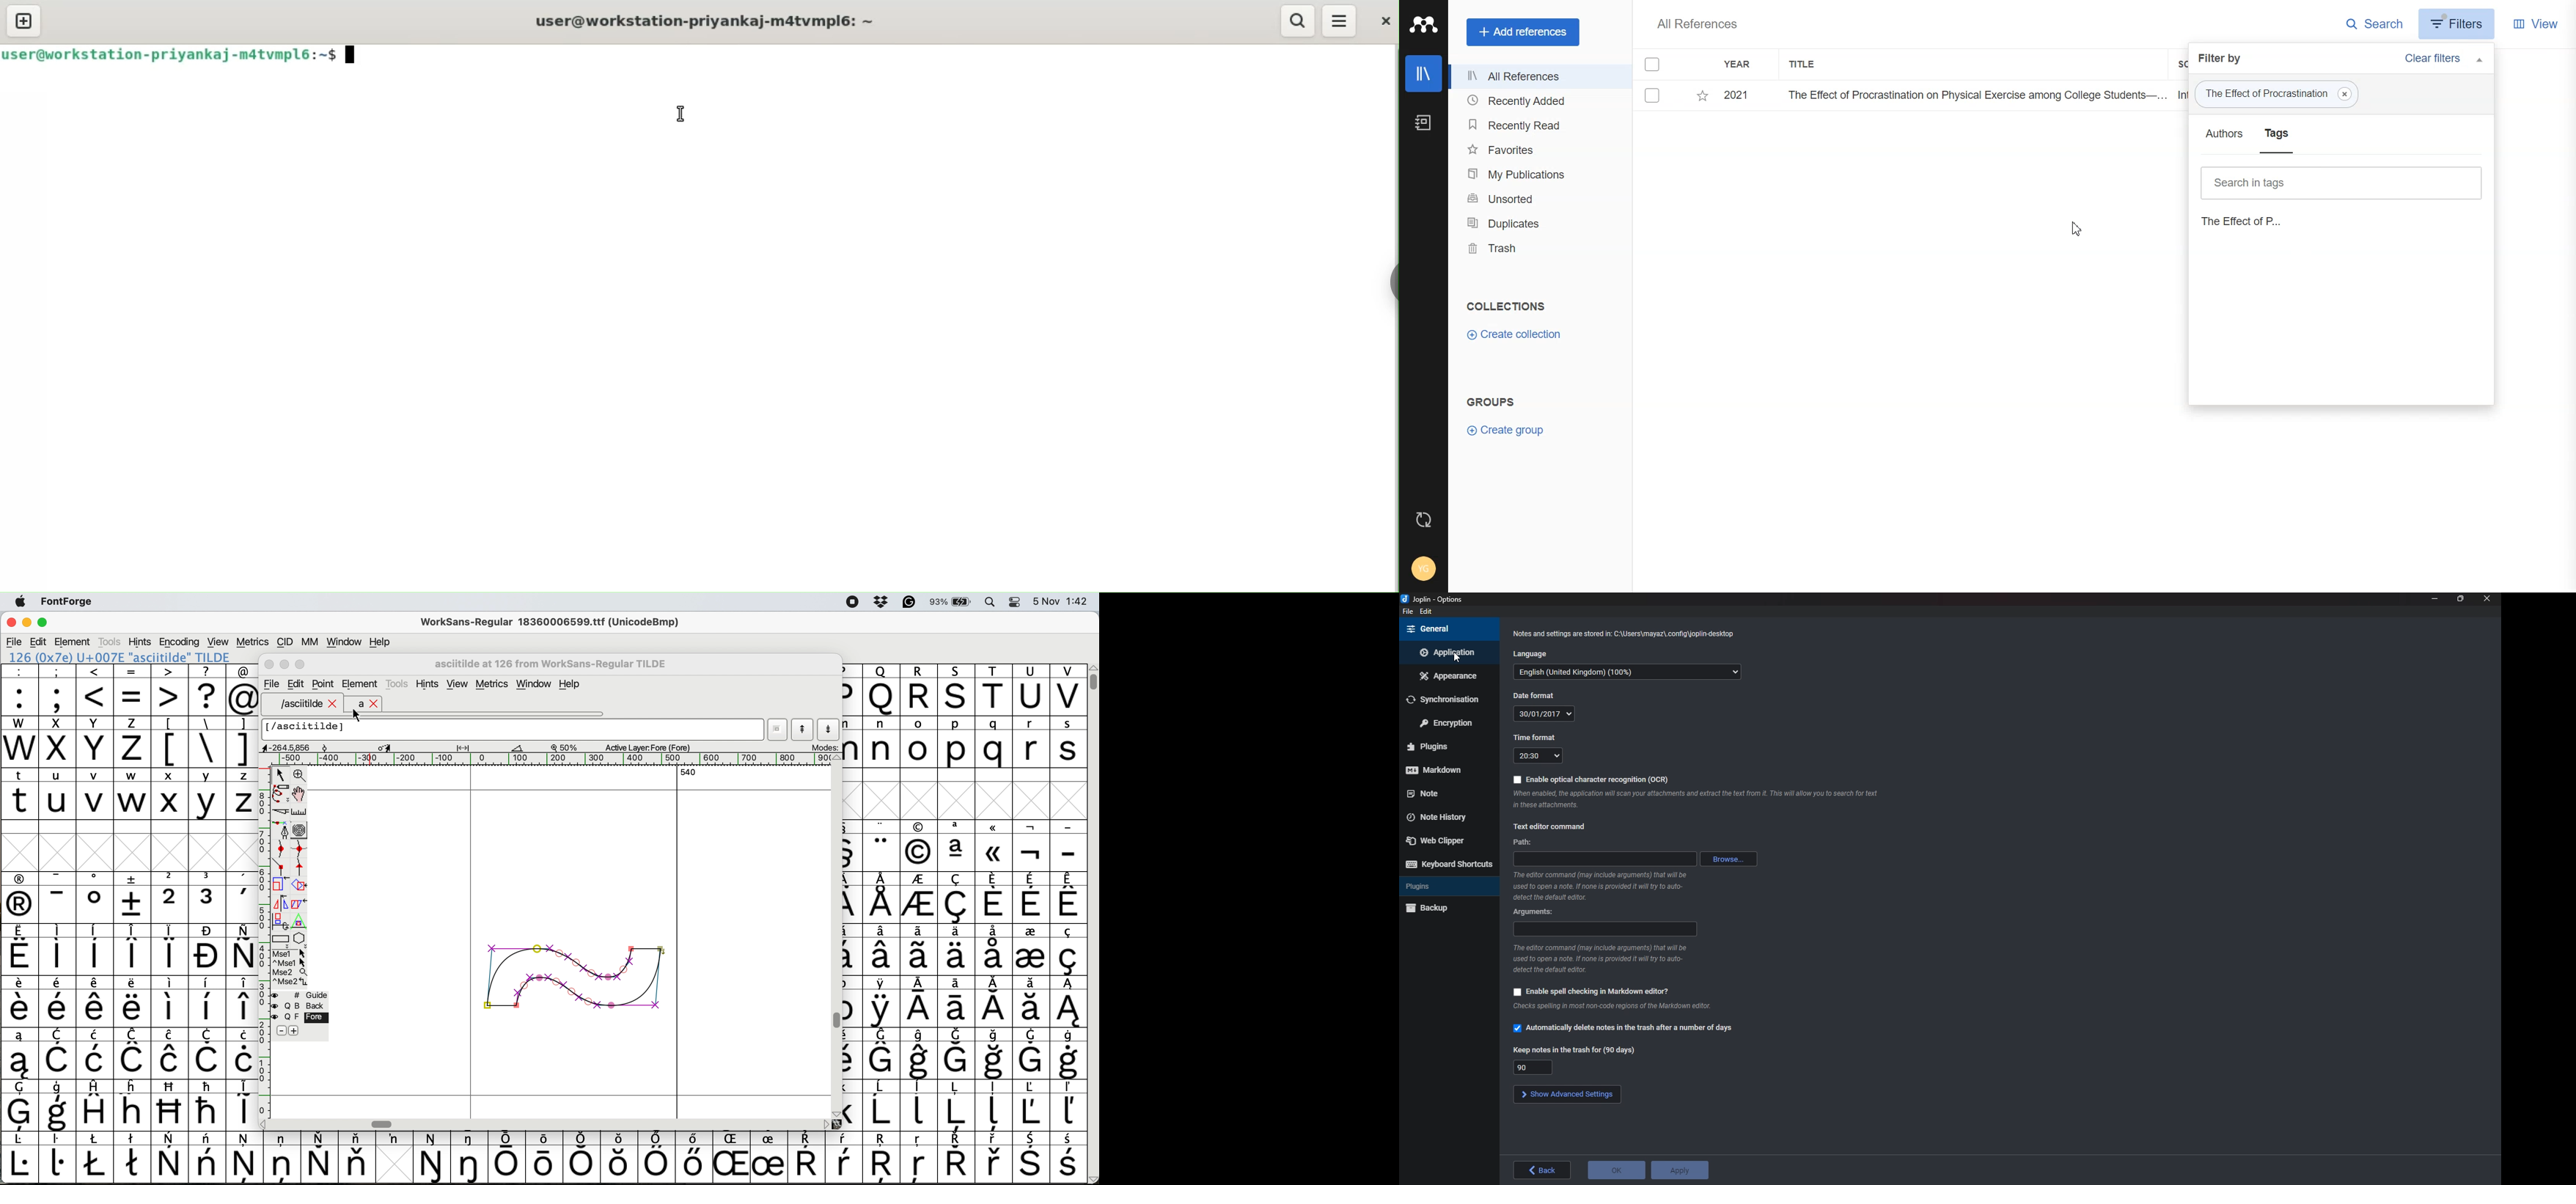 This screenshot has height=1204, width=2576. I want to click on file, so click(15, 642).